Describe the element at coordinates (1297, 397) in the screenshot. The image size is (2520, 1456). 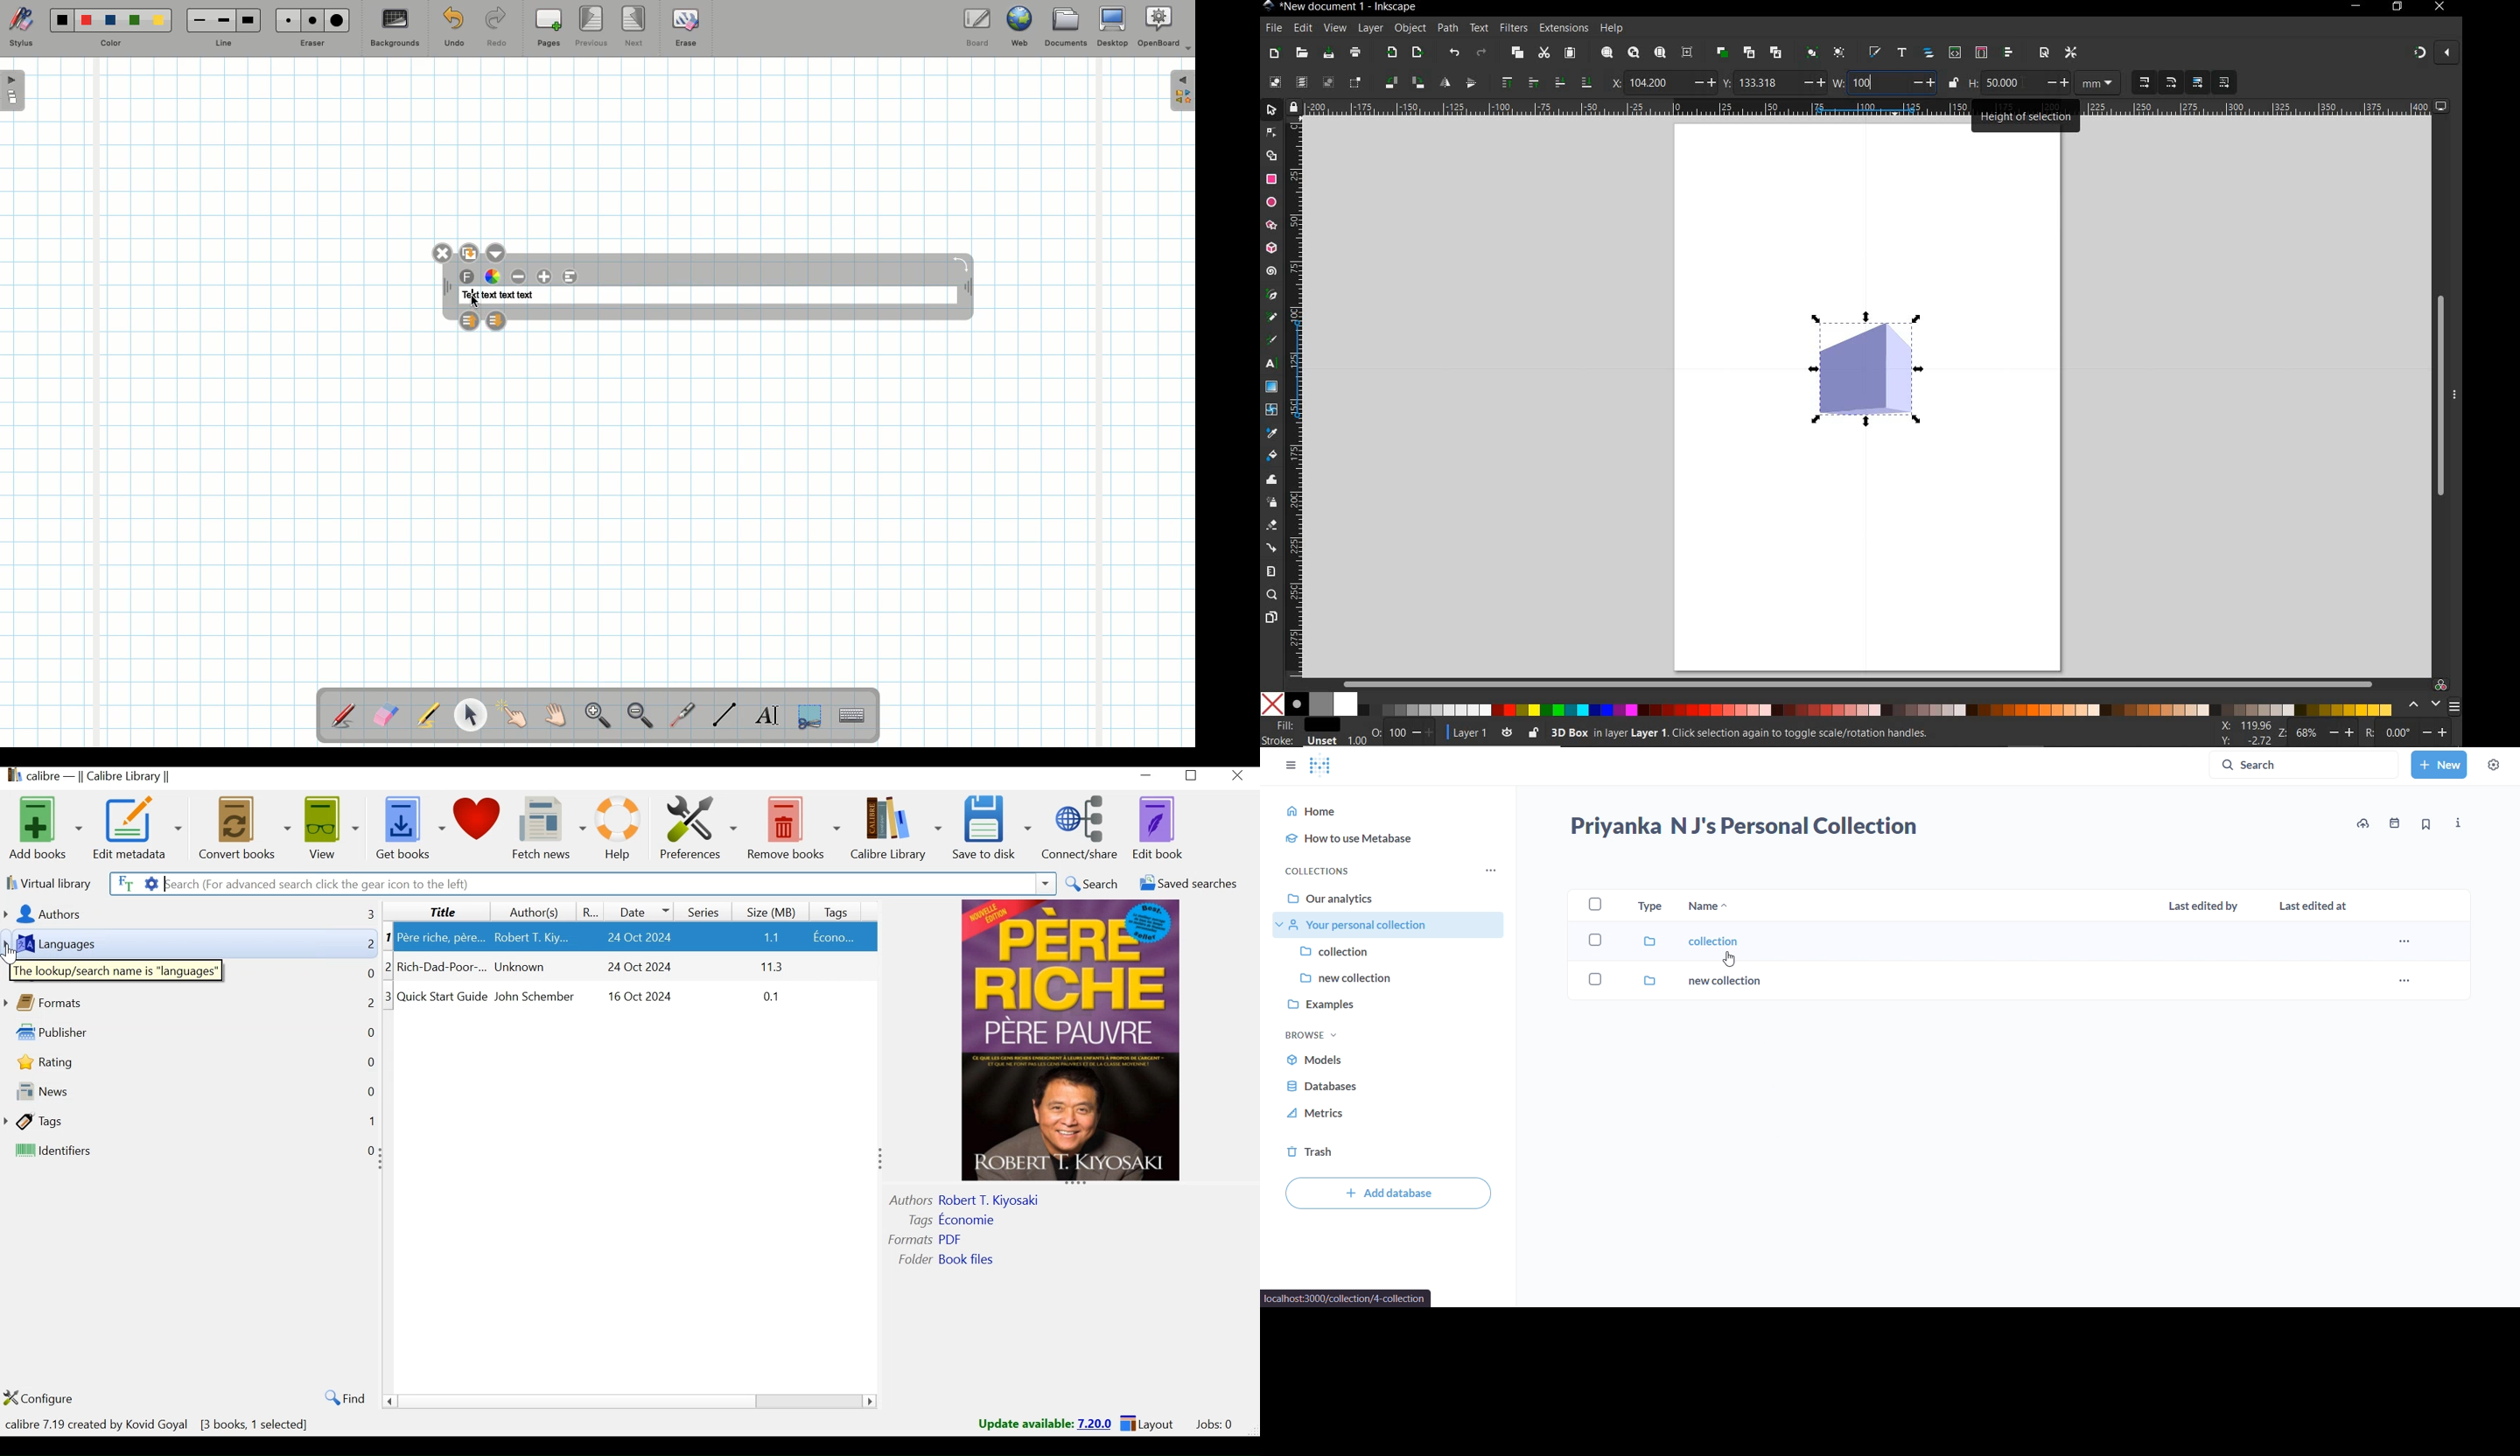
I see `ruler` at that location.